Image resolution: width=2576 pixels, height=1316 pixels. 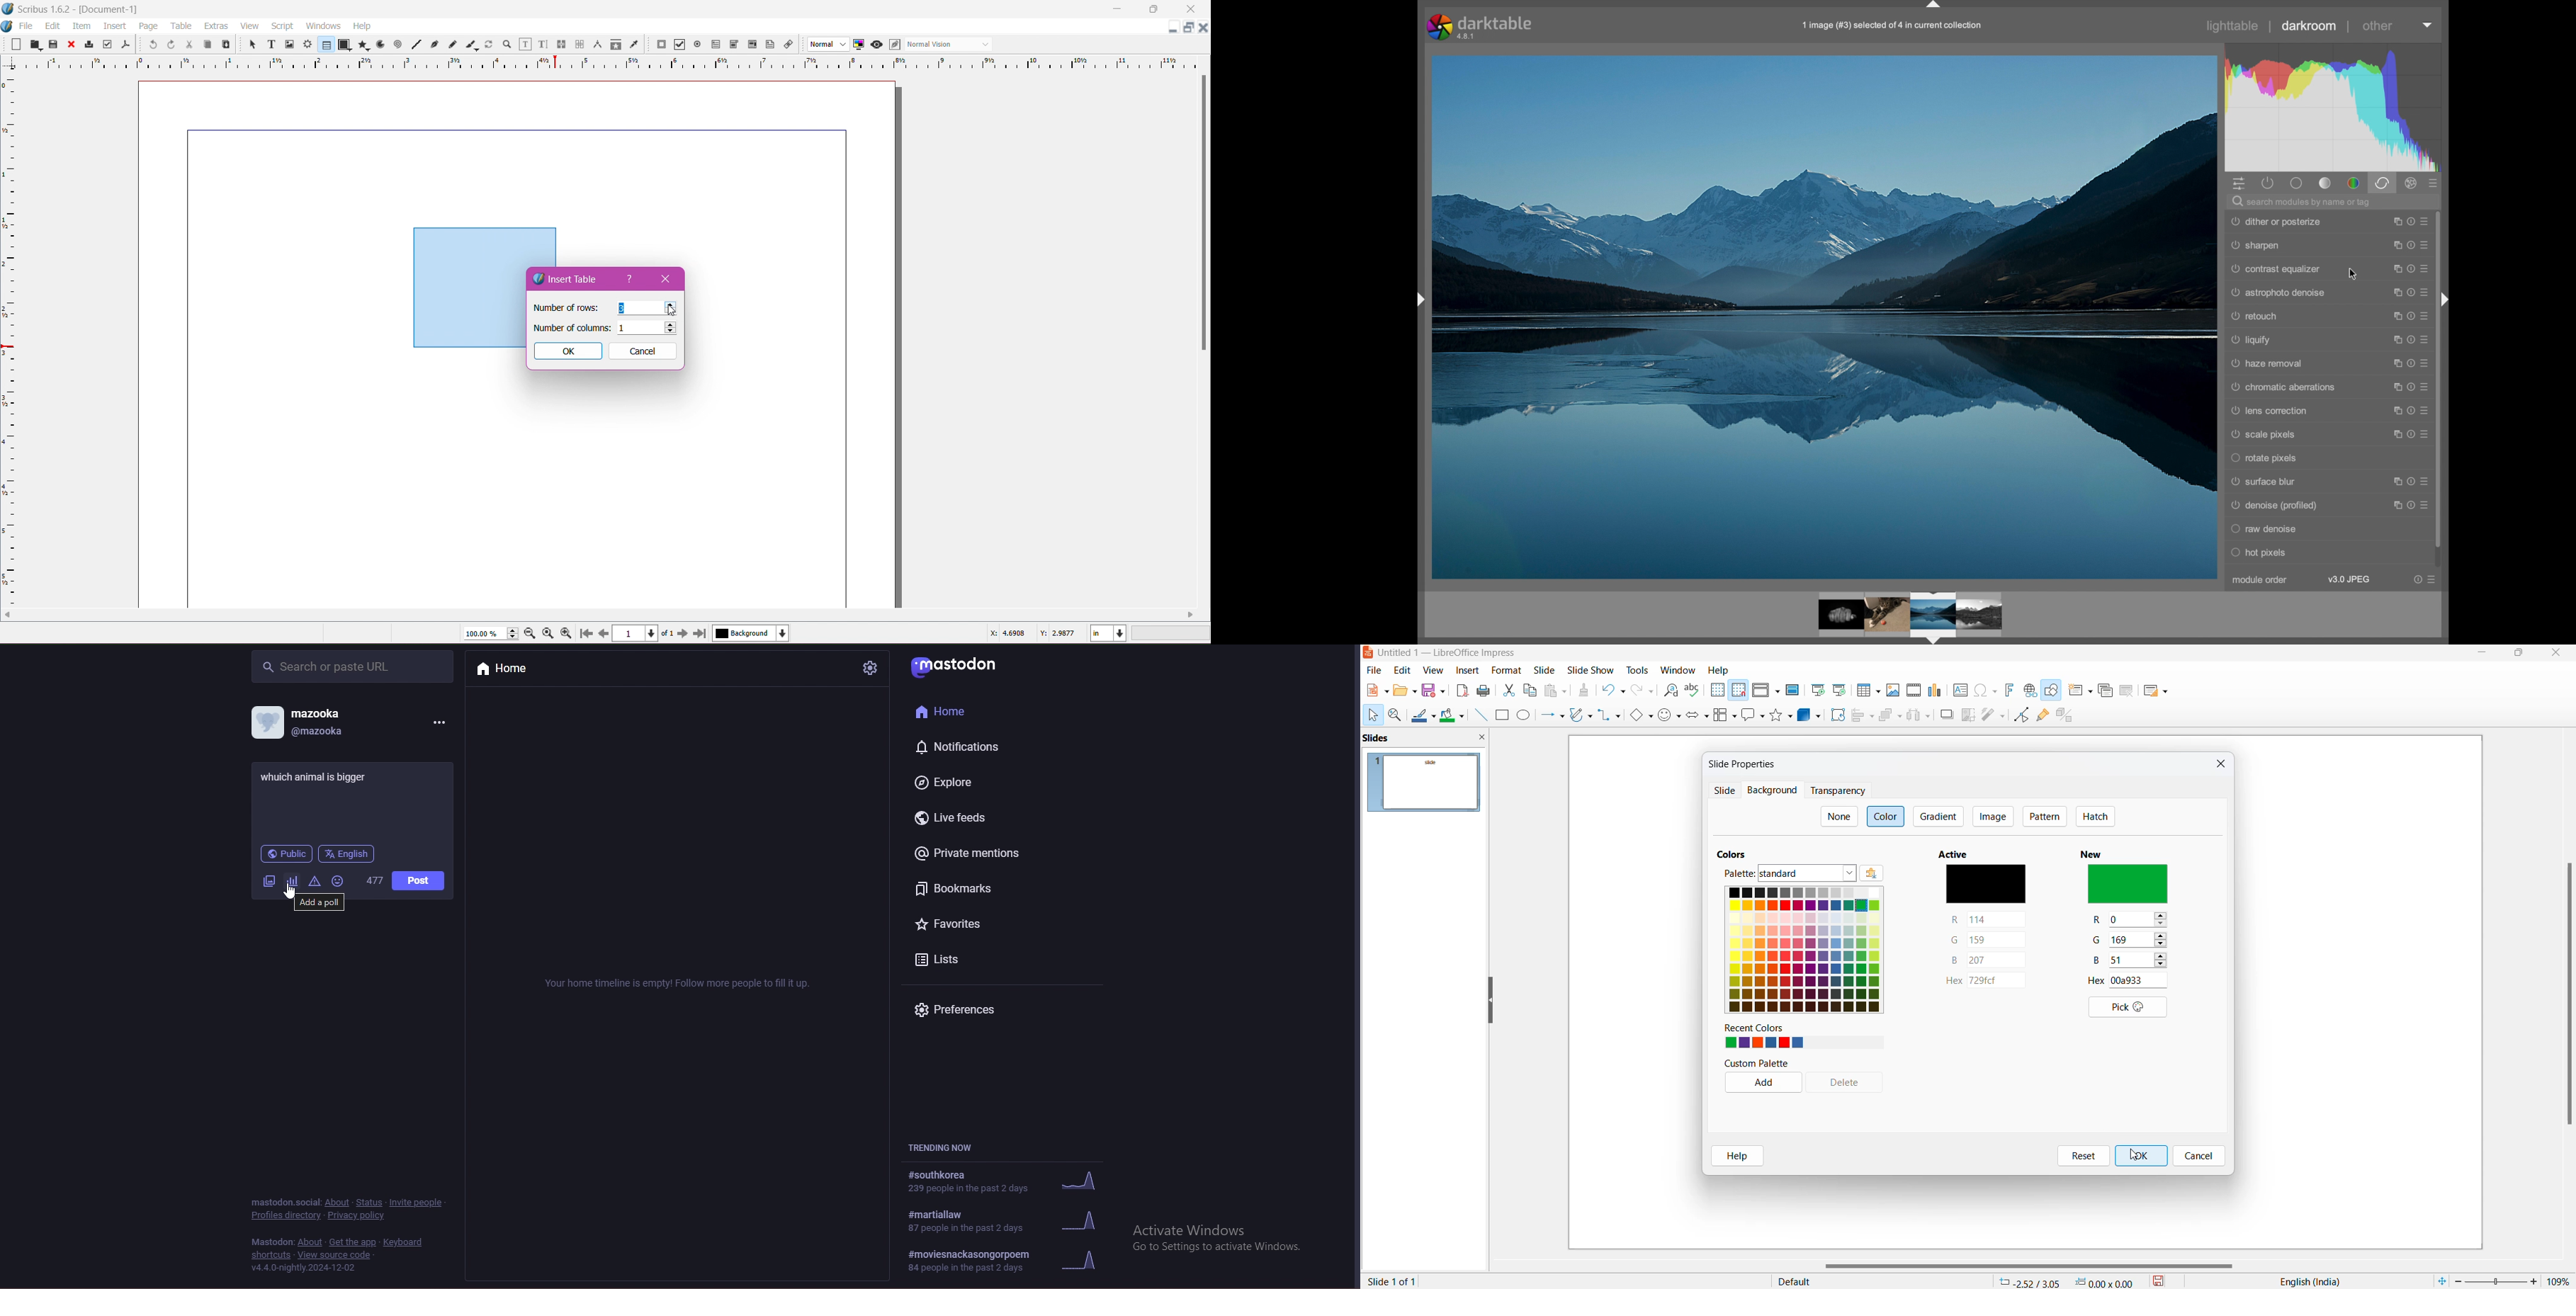 What do you see at coordinates (2098, 981) in the screenshot?
I see `hex value ` at bounding box center [2098, 981].